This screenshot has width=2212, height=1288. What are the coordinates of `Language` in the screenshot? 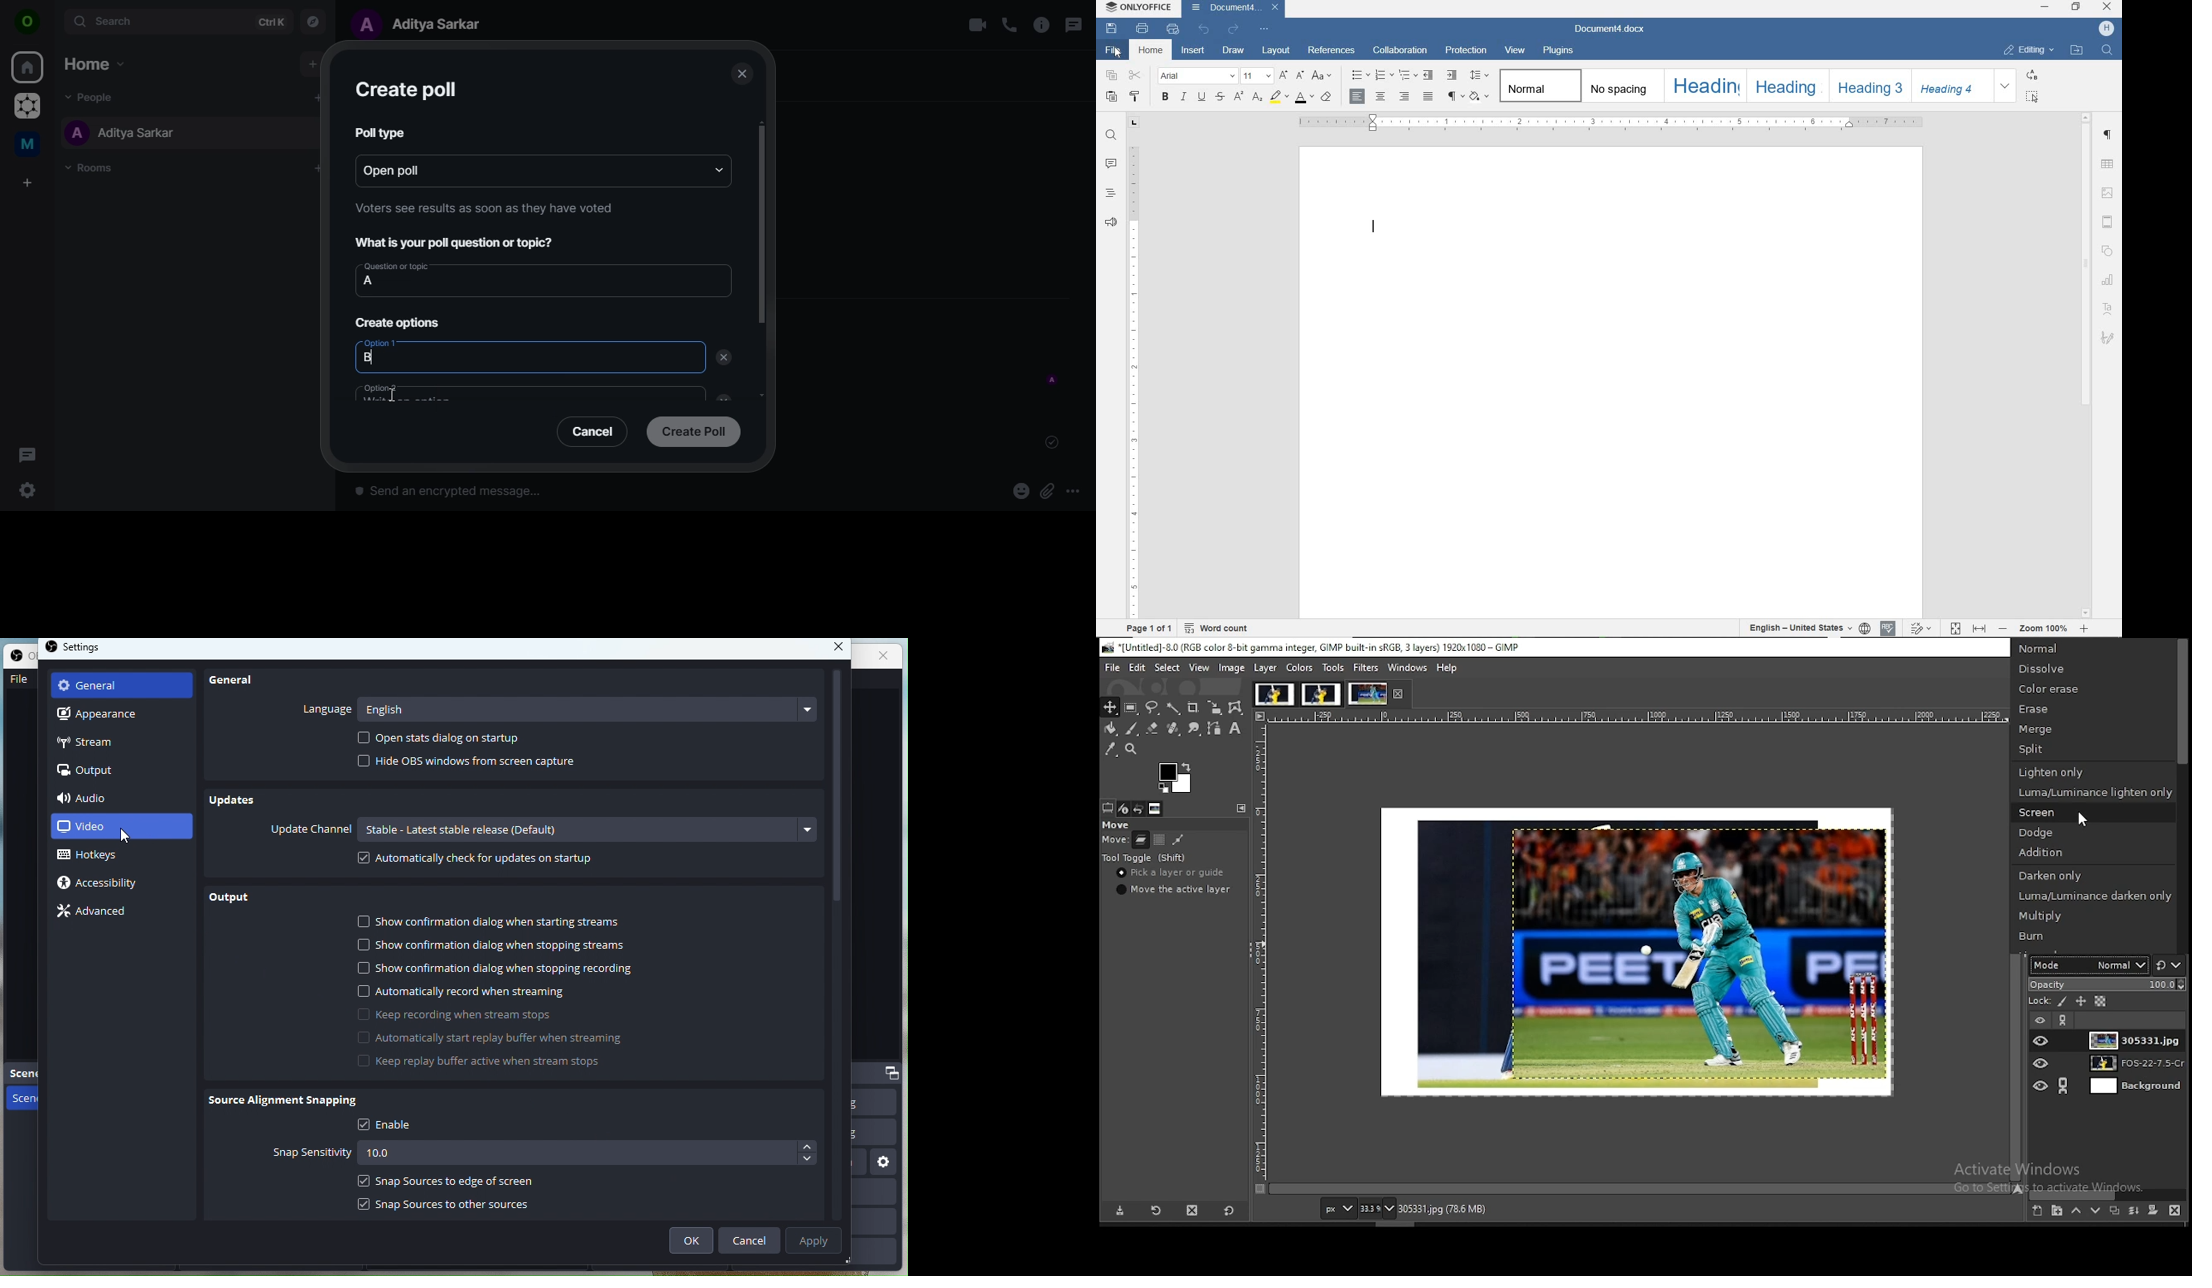 It's located at (328, 708).